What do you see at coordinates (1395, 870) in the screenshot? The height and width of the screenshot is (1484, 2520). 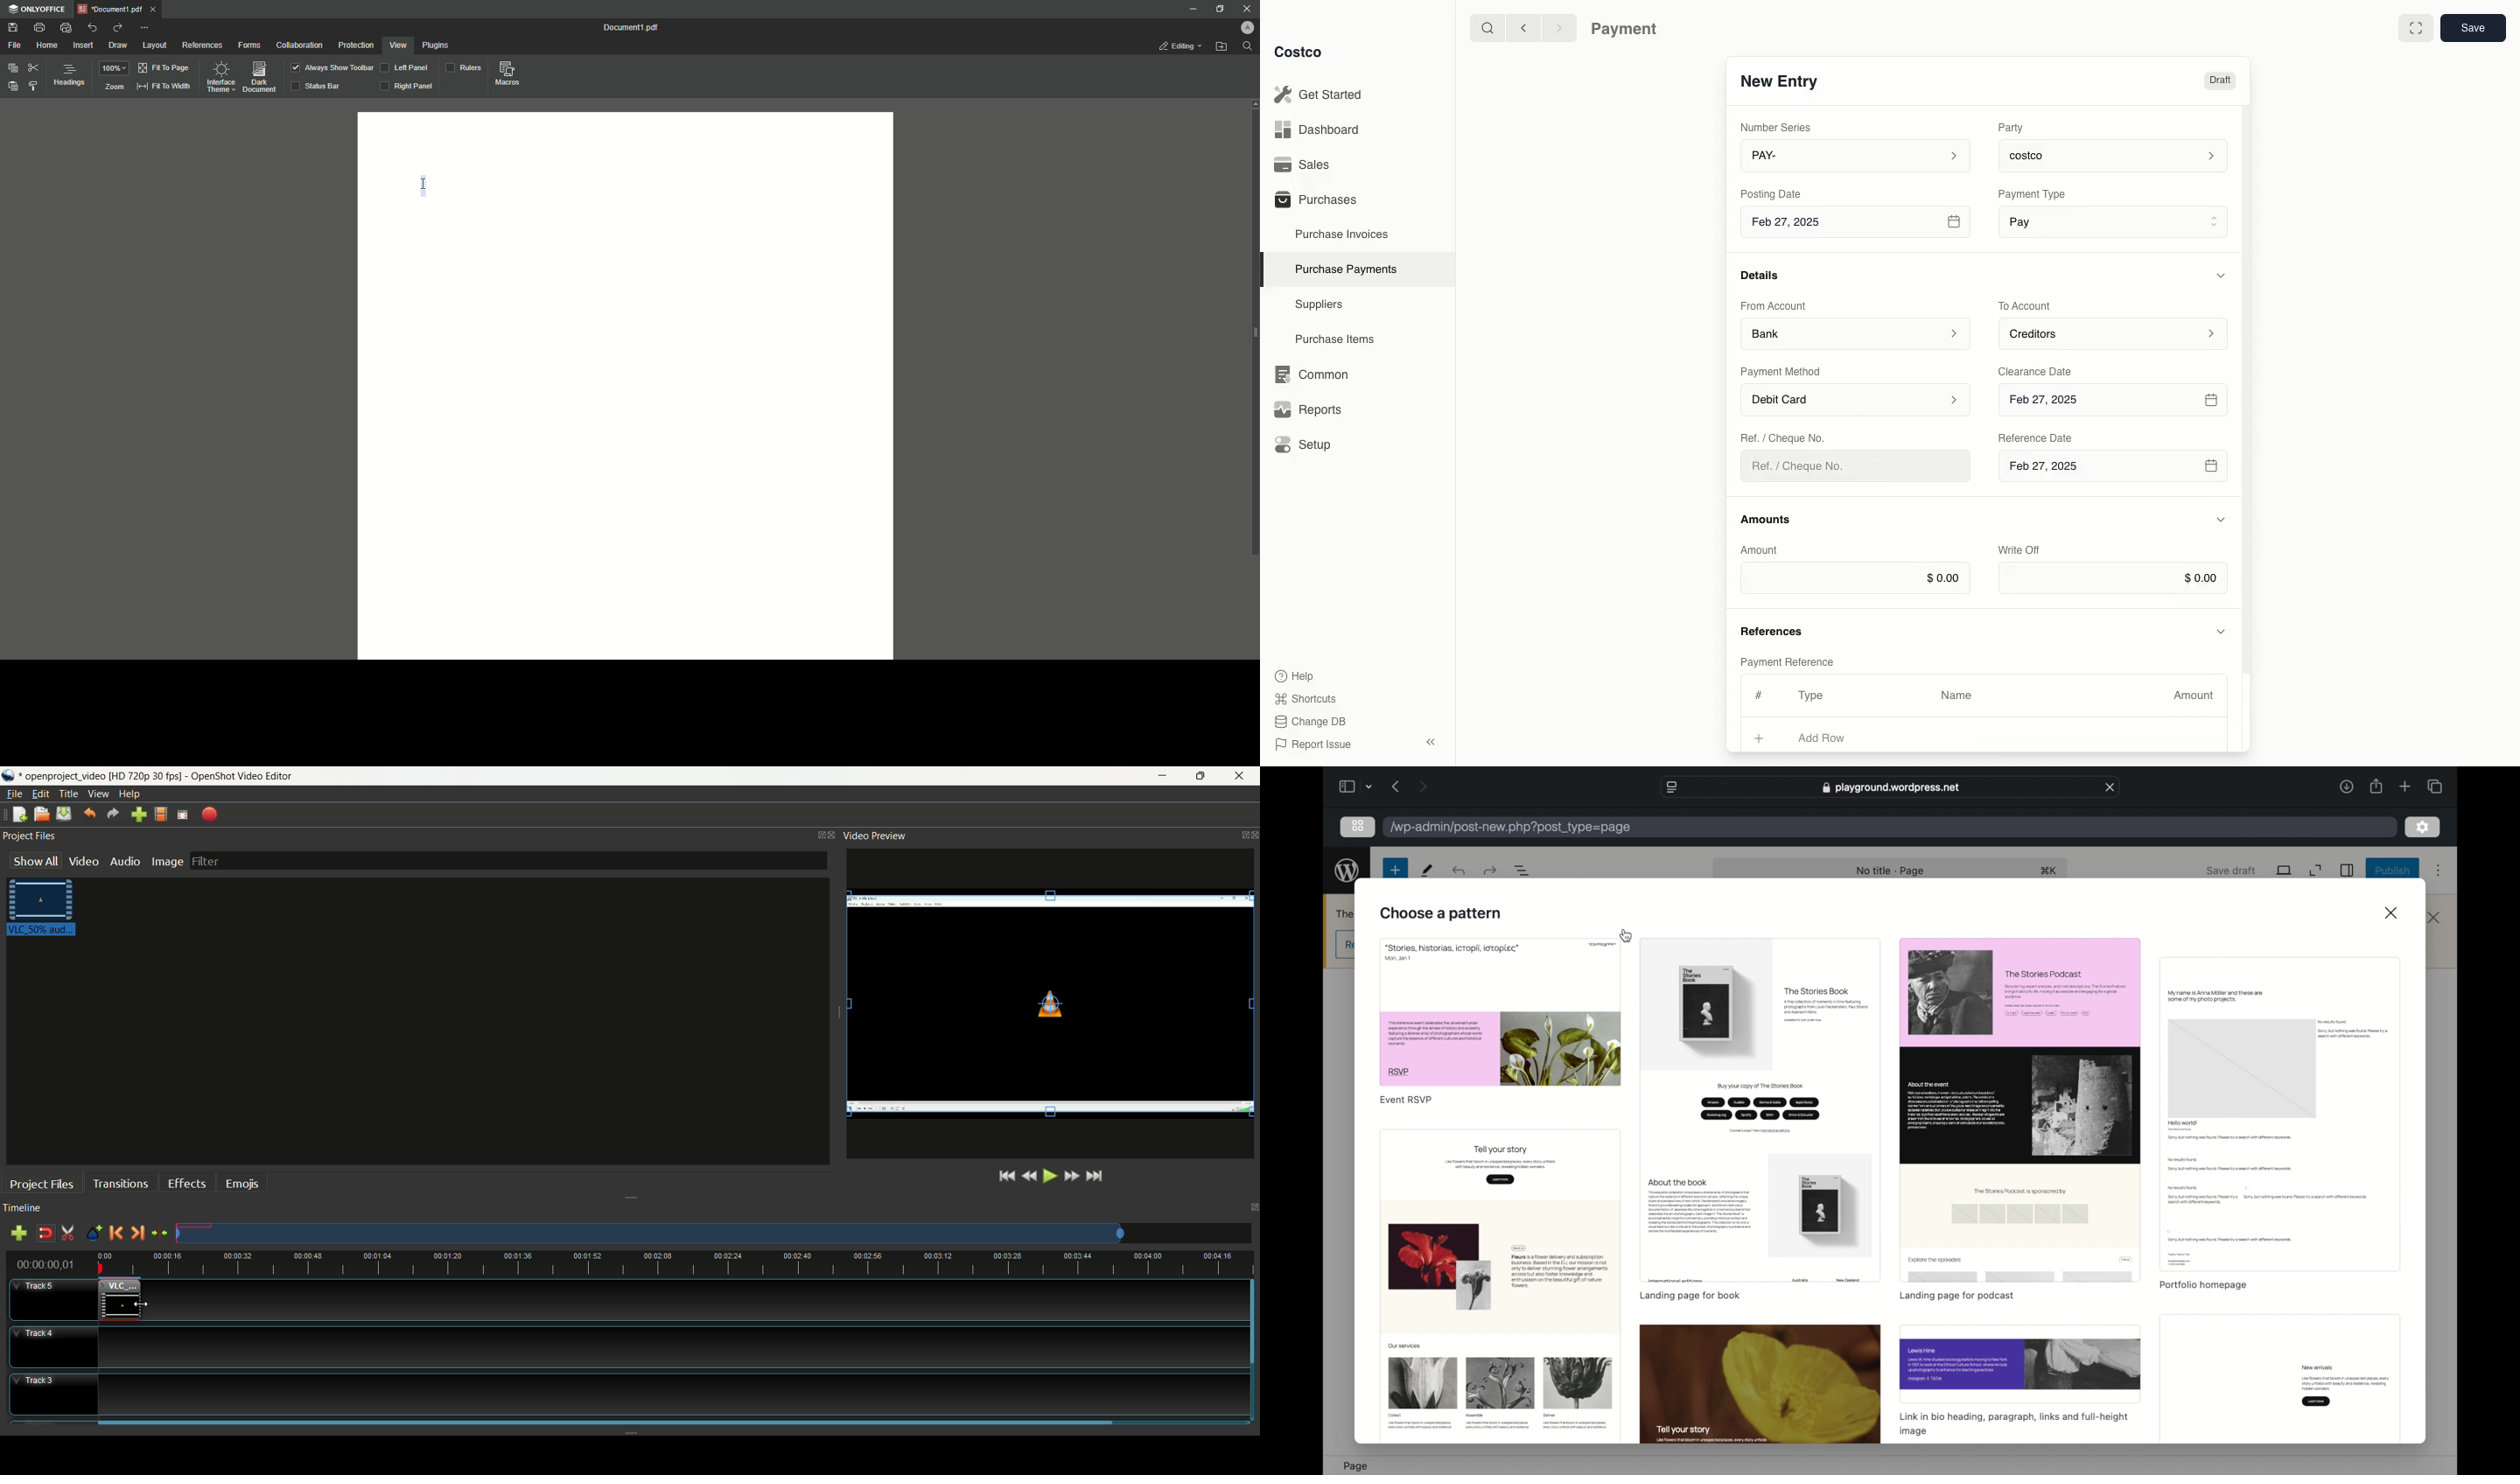 I see `new` at bounding box center [1395, 870].